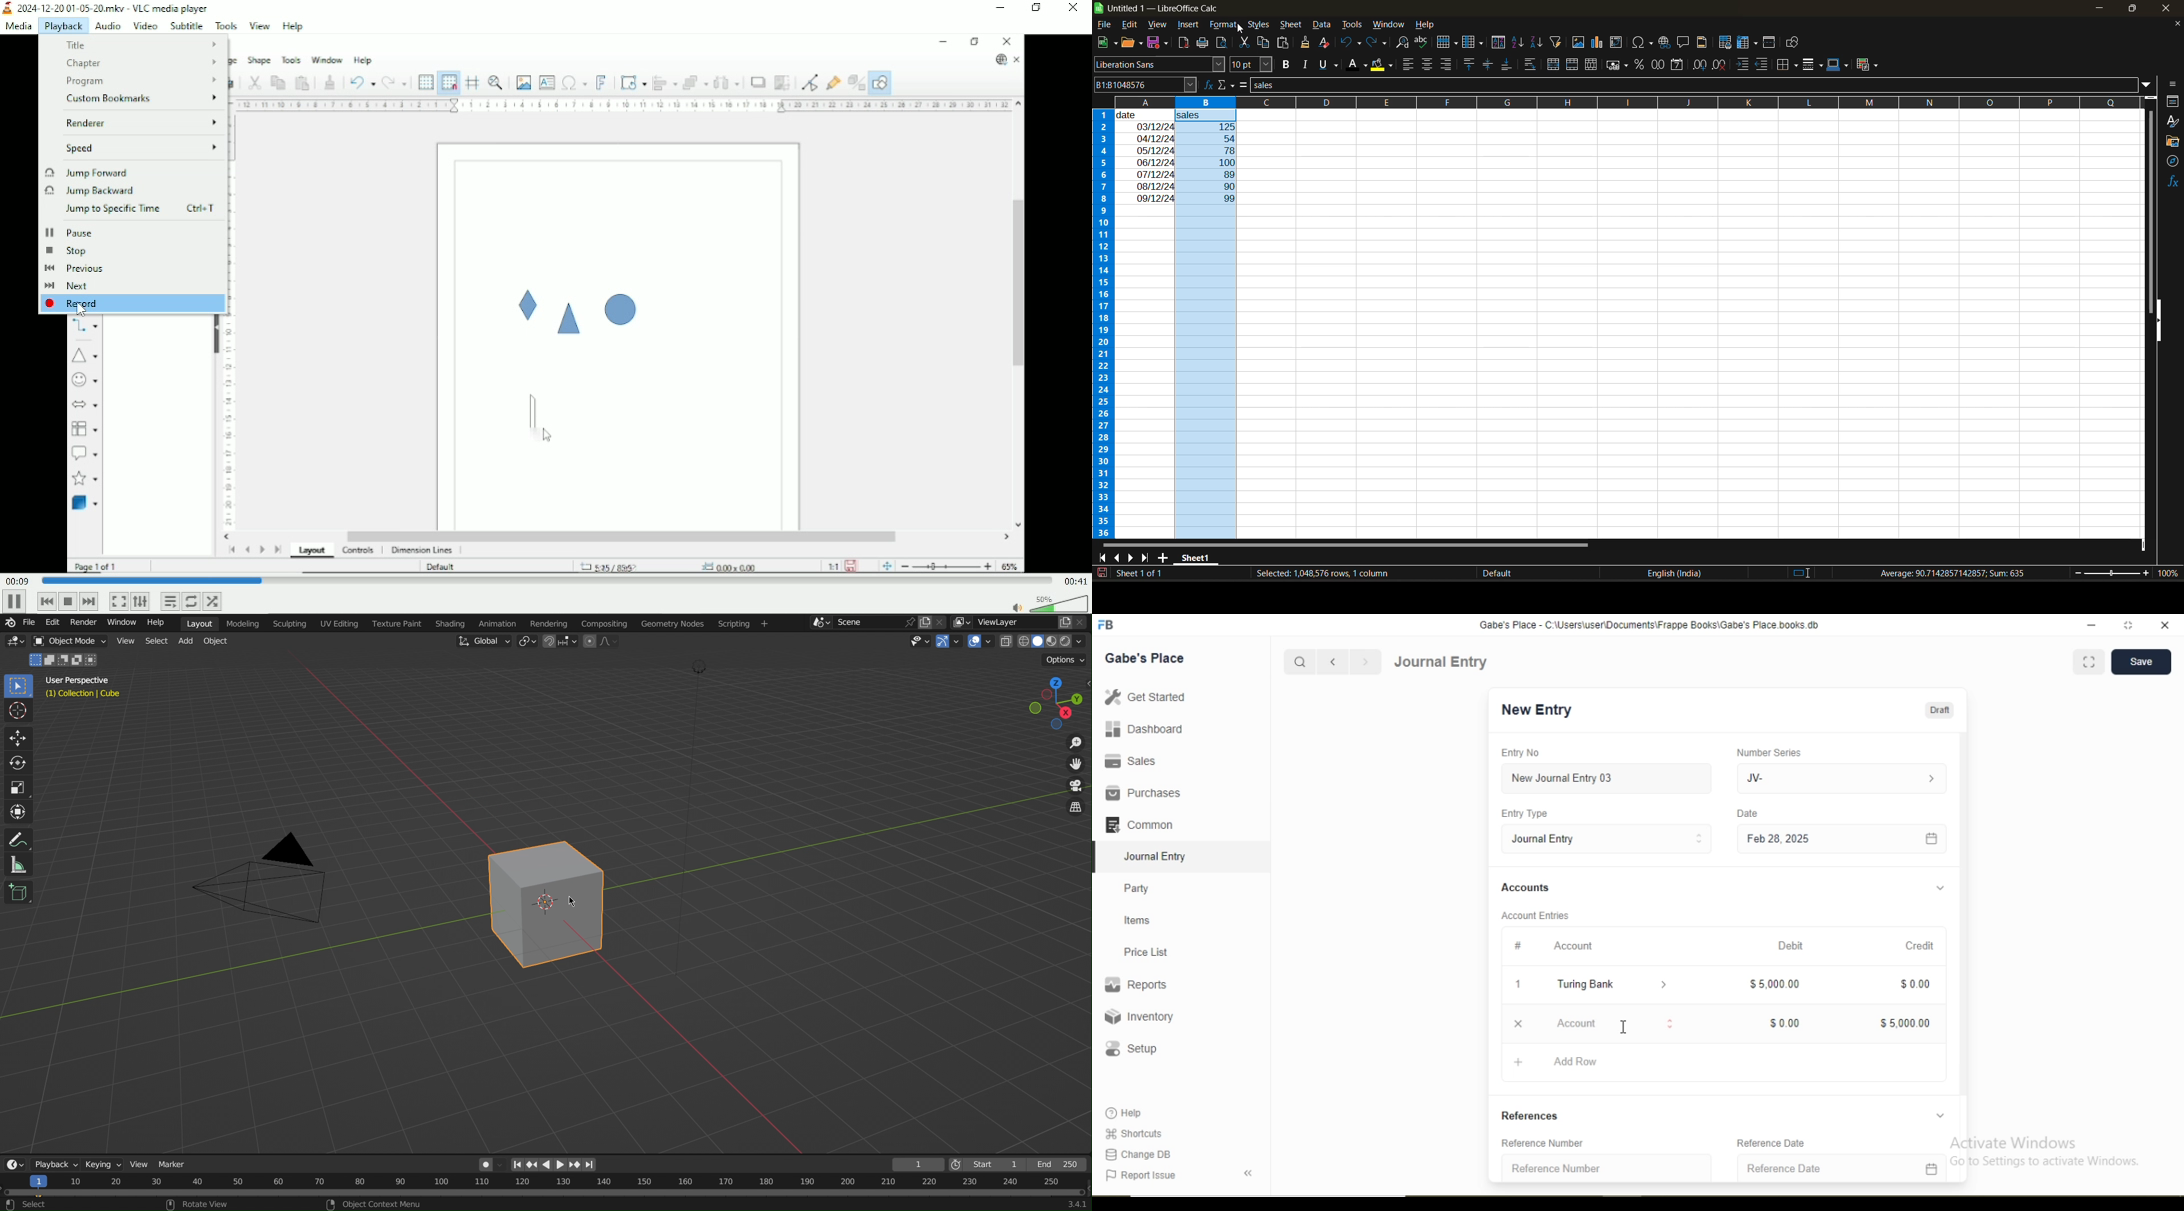 This screenshot has height=1232, width=2184. I want to click on hide, so click(2160, 321).